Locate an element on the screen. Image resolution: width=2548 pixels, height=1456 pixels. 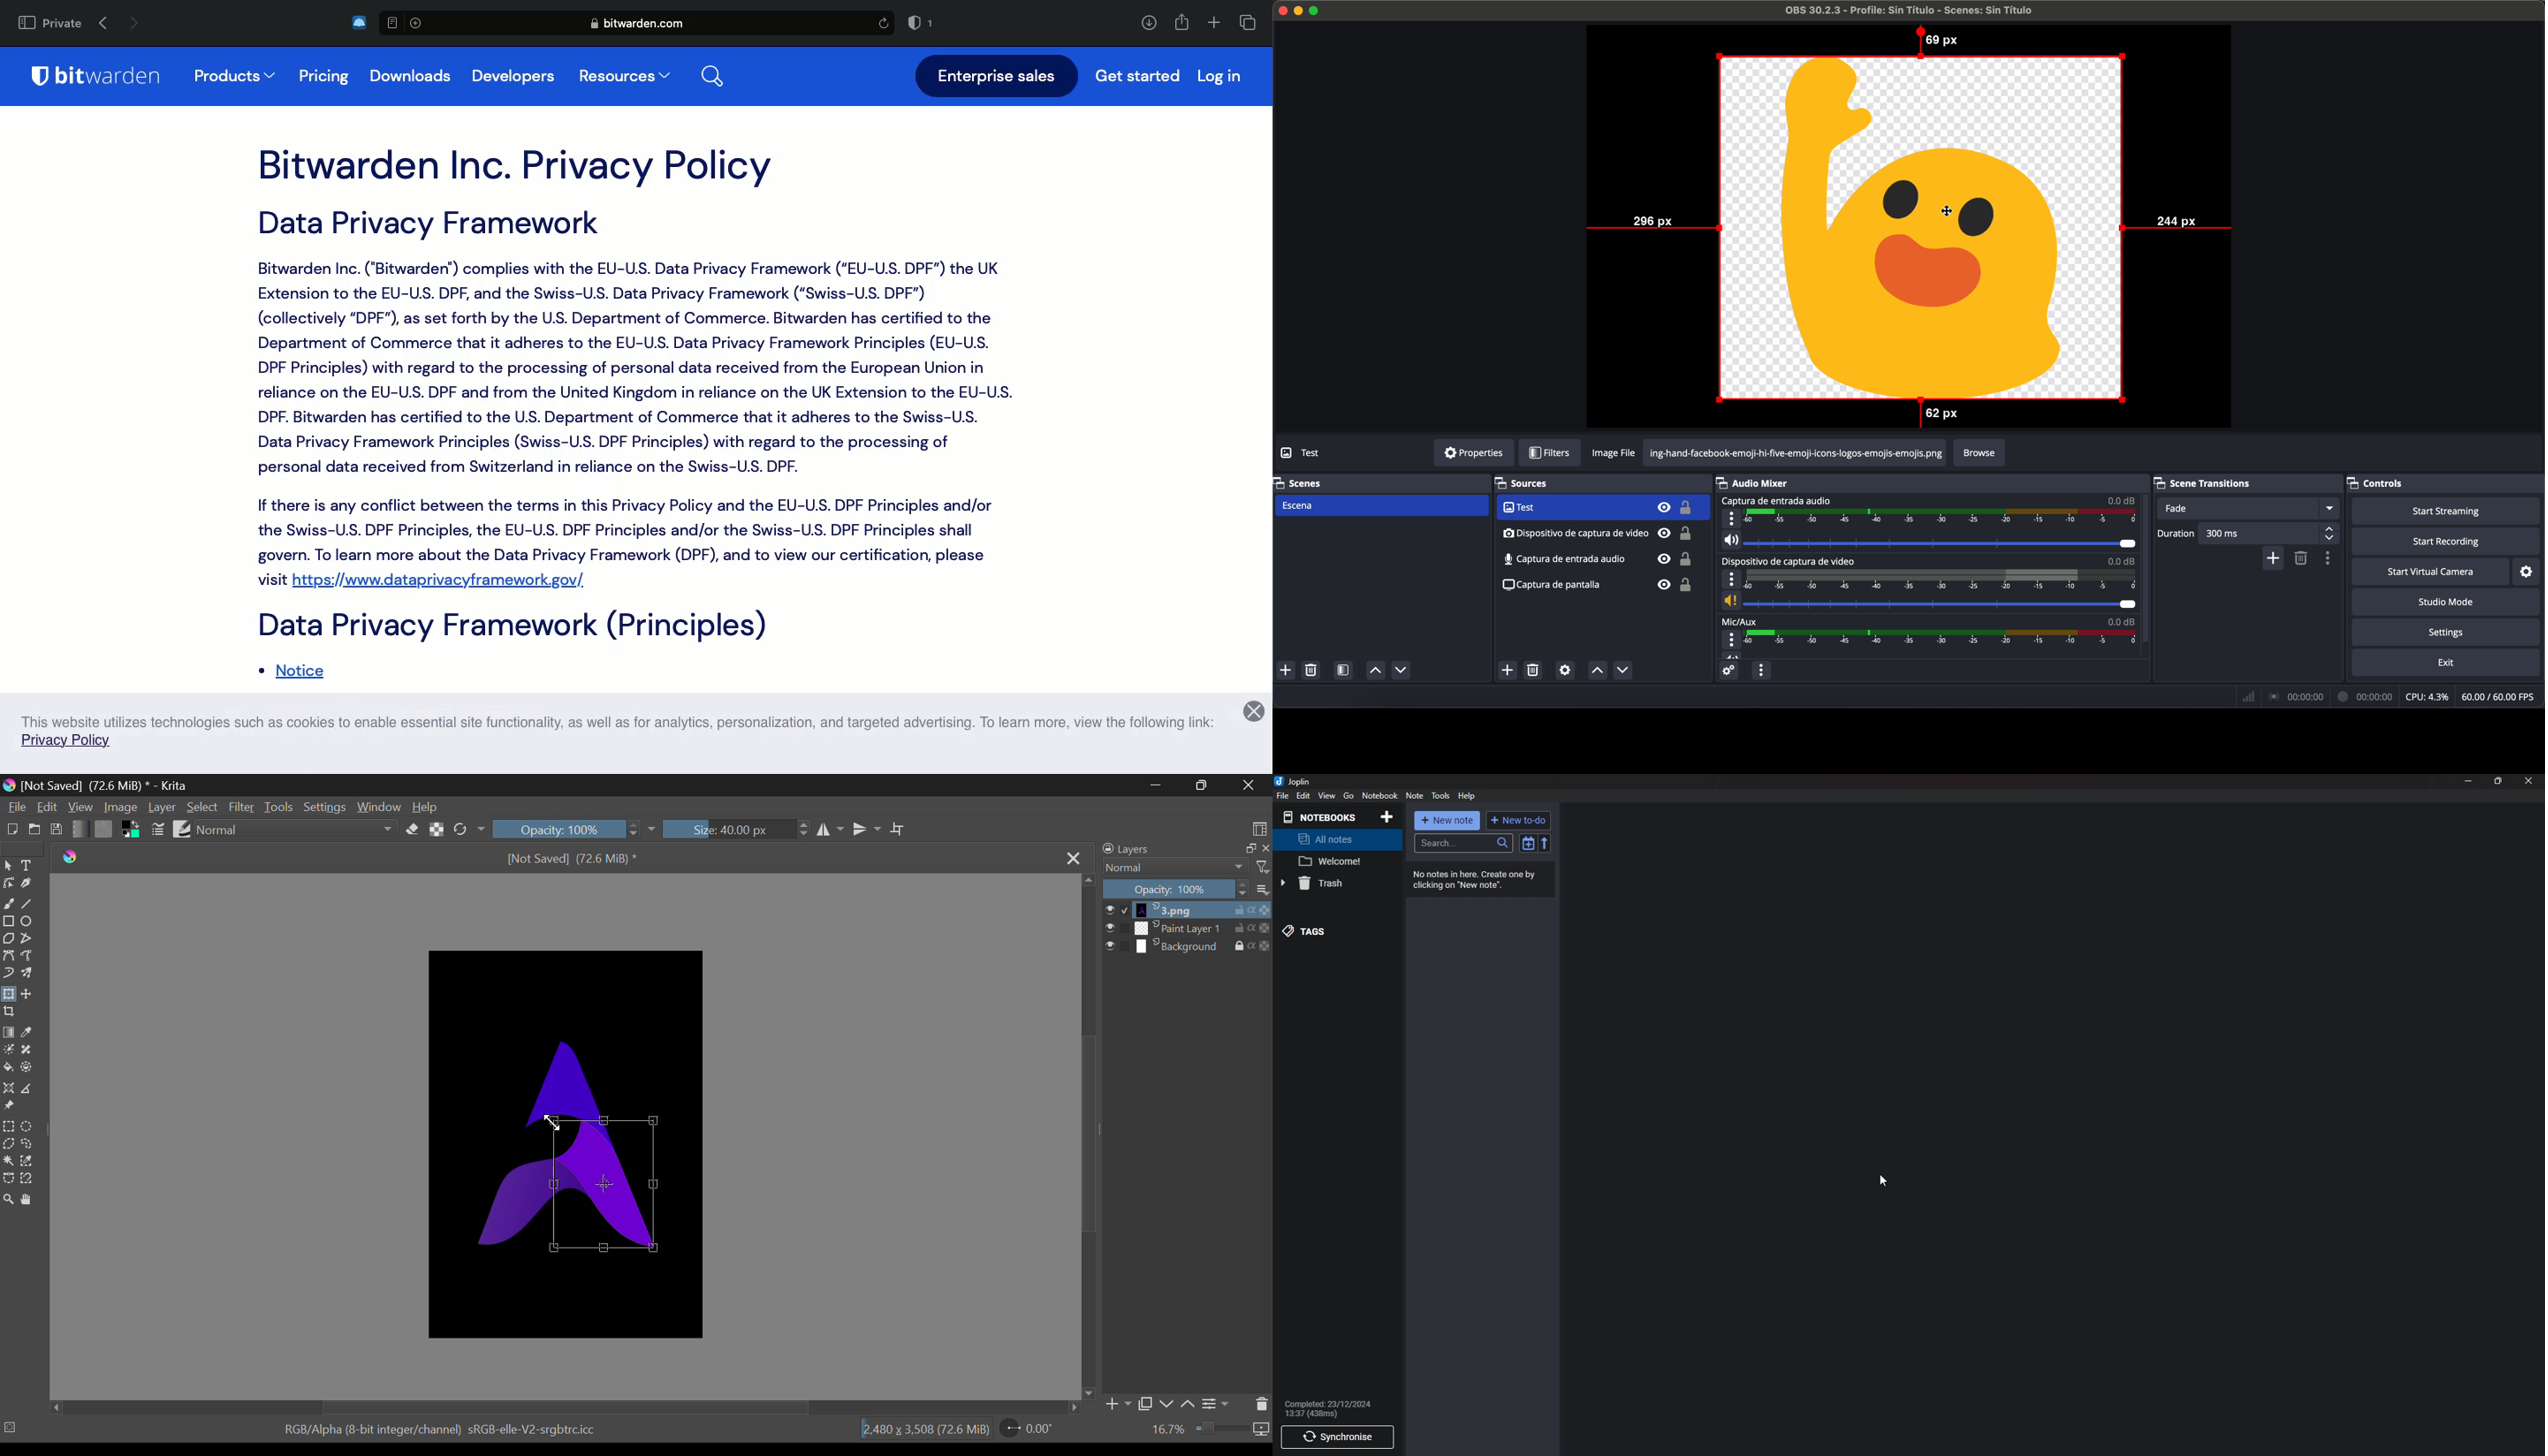
Data Privacy Framework(principles)  is located at coordinates (514, 624).